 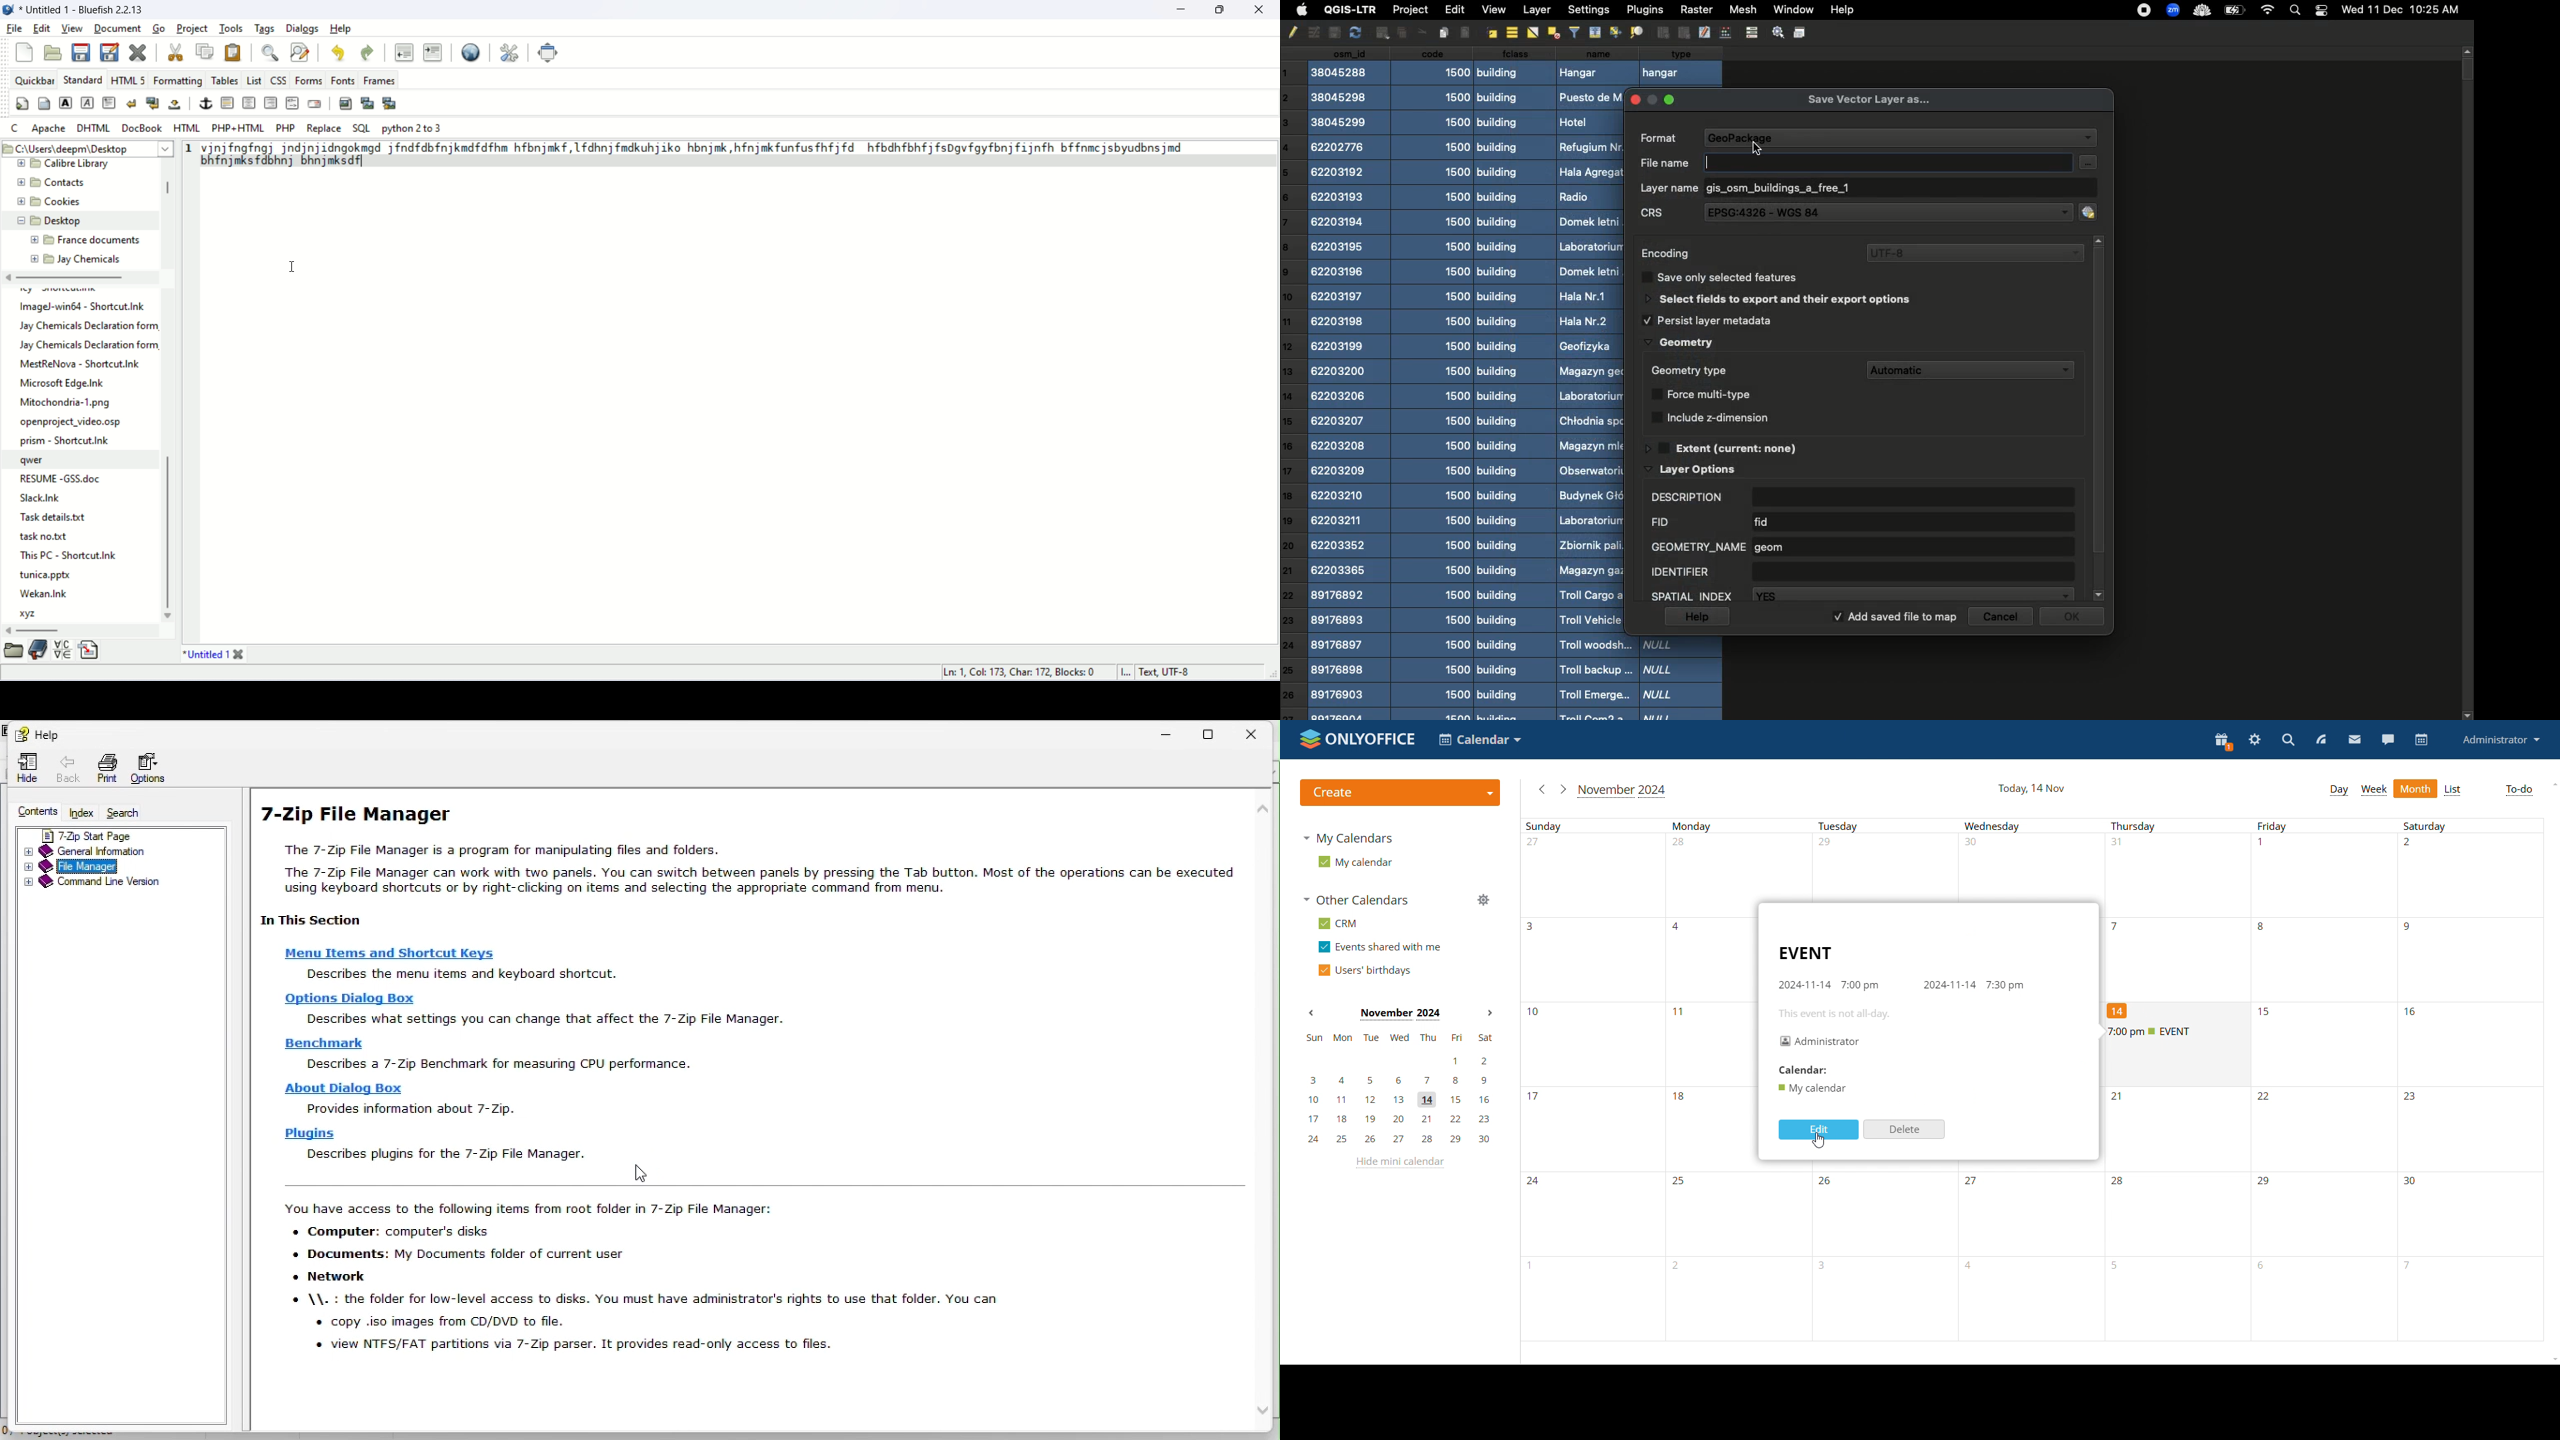 I want to click on my calendar, so click(x=1811, y=1088).